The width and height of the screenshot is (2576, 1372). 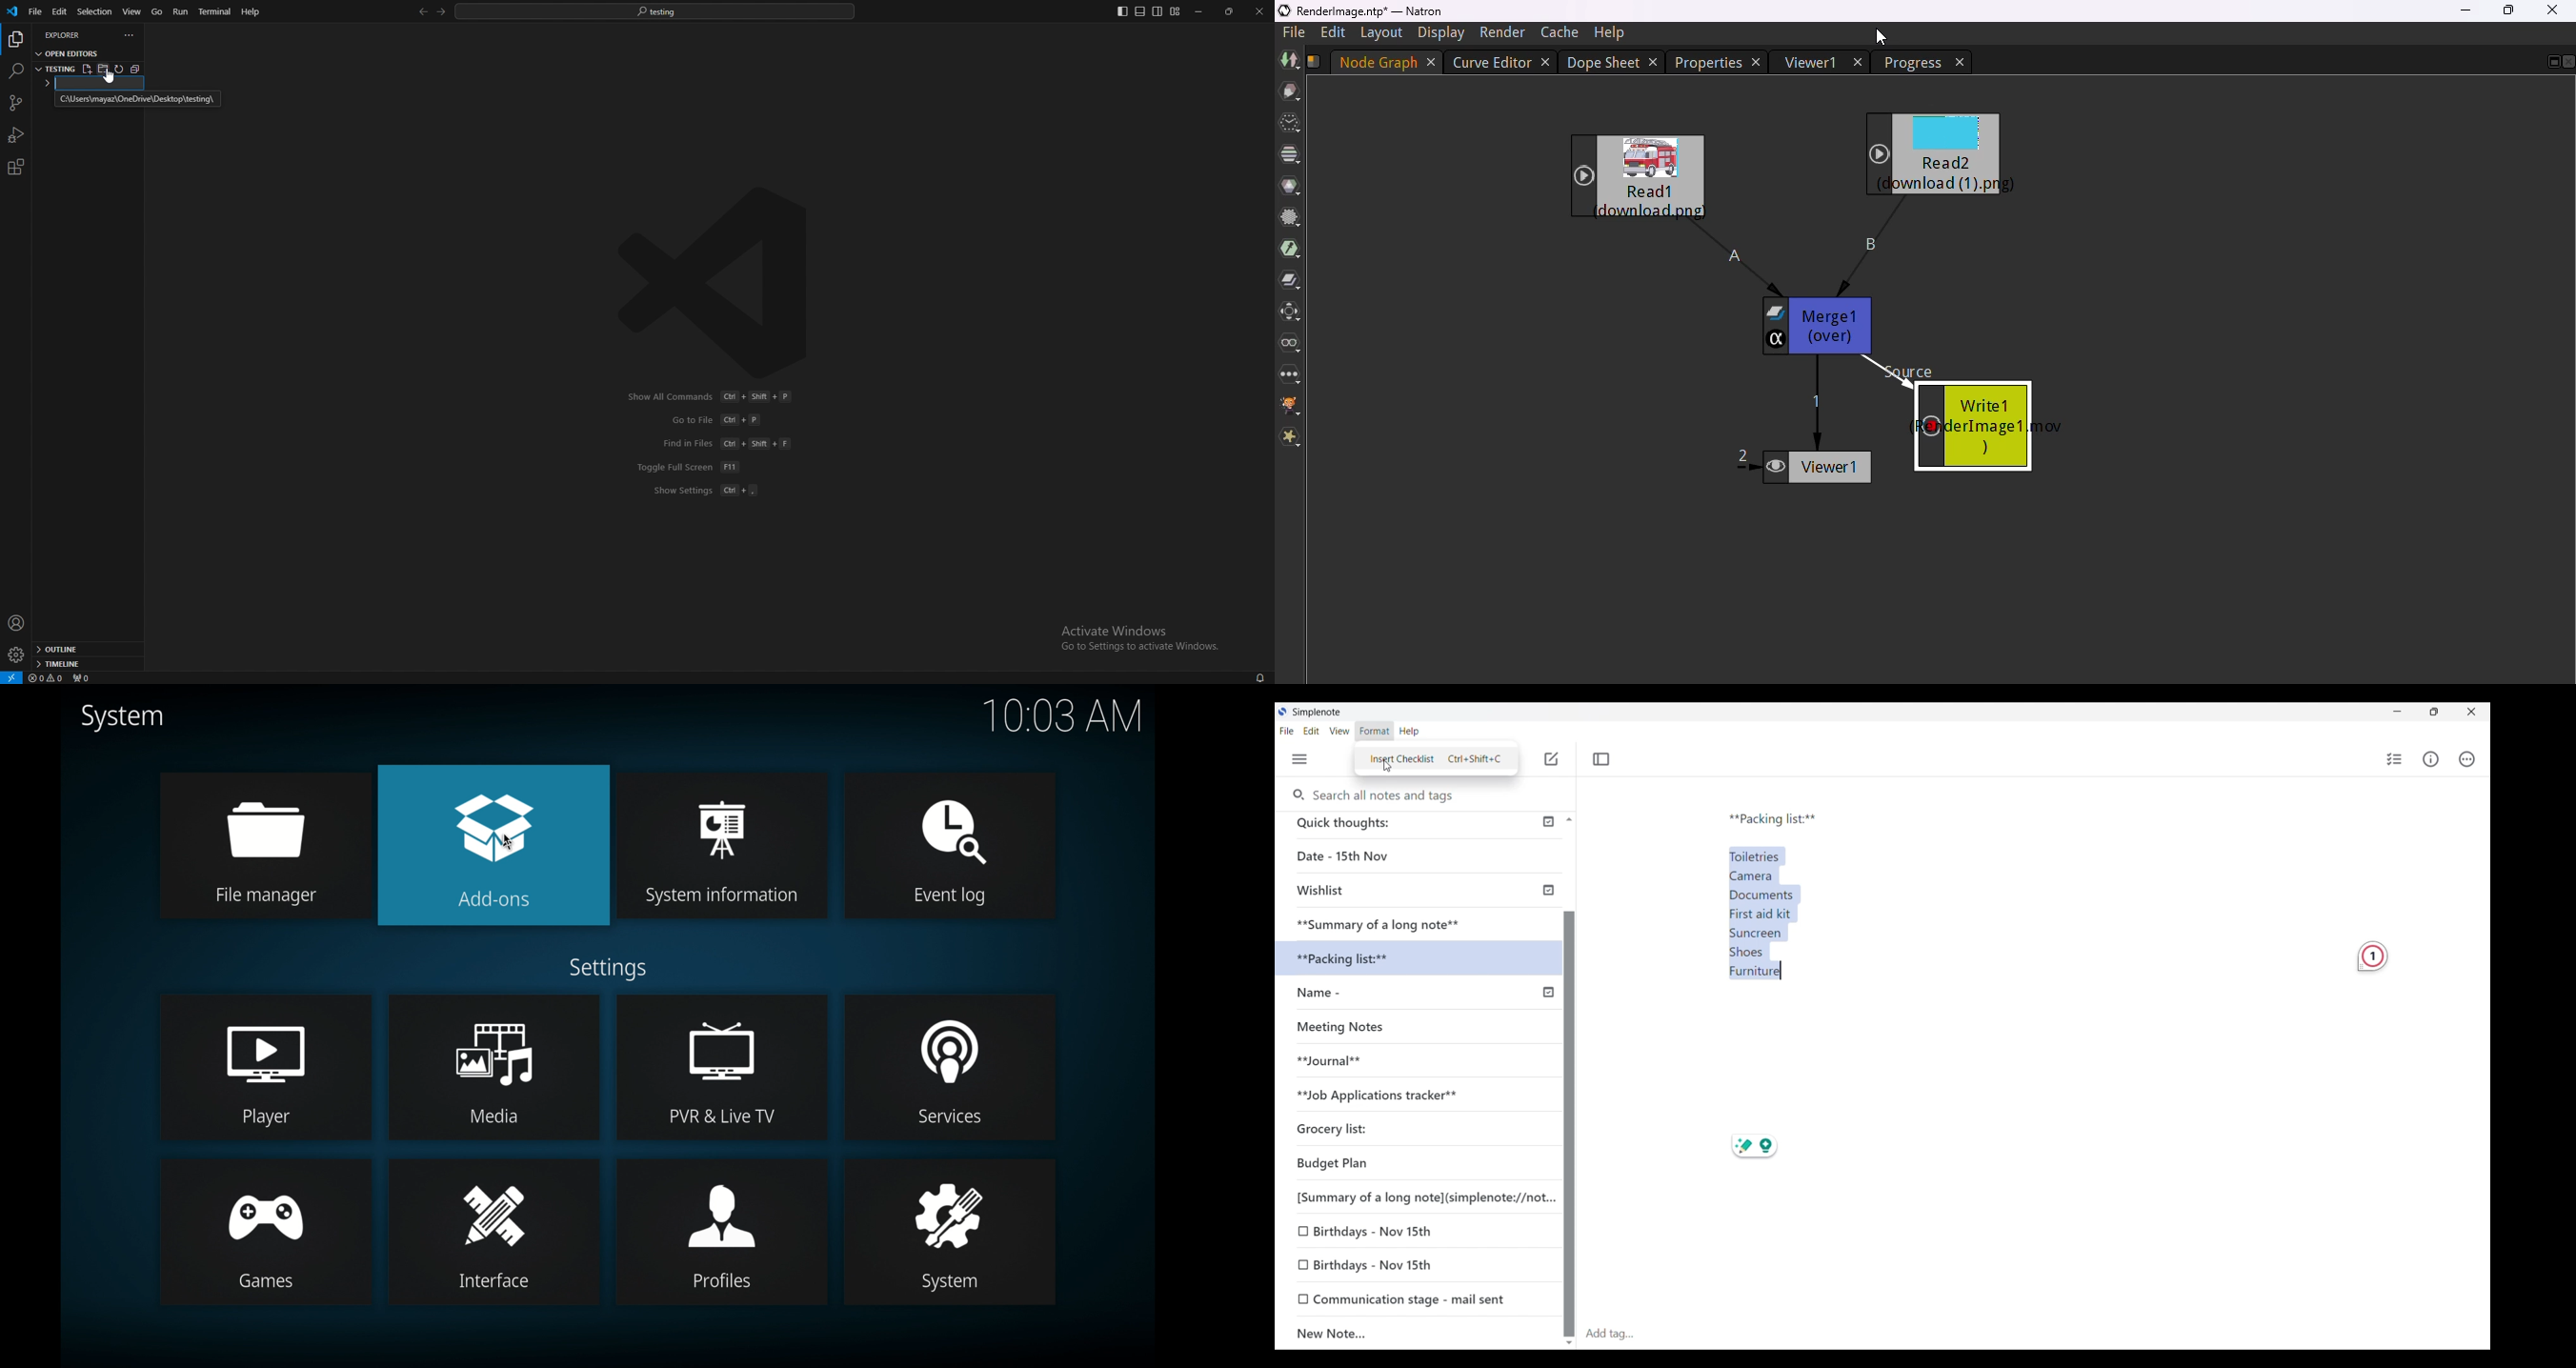 I want to click on cursor, so click(x=1386, y=766).